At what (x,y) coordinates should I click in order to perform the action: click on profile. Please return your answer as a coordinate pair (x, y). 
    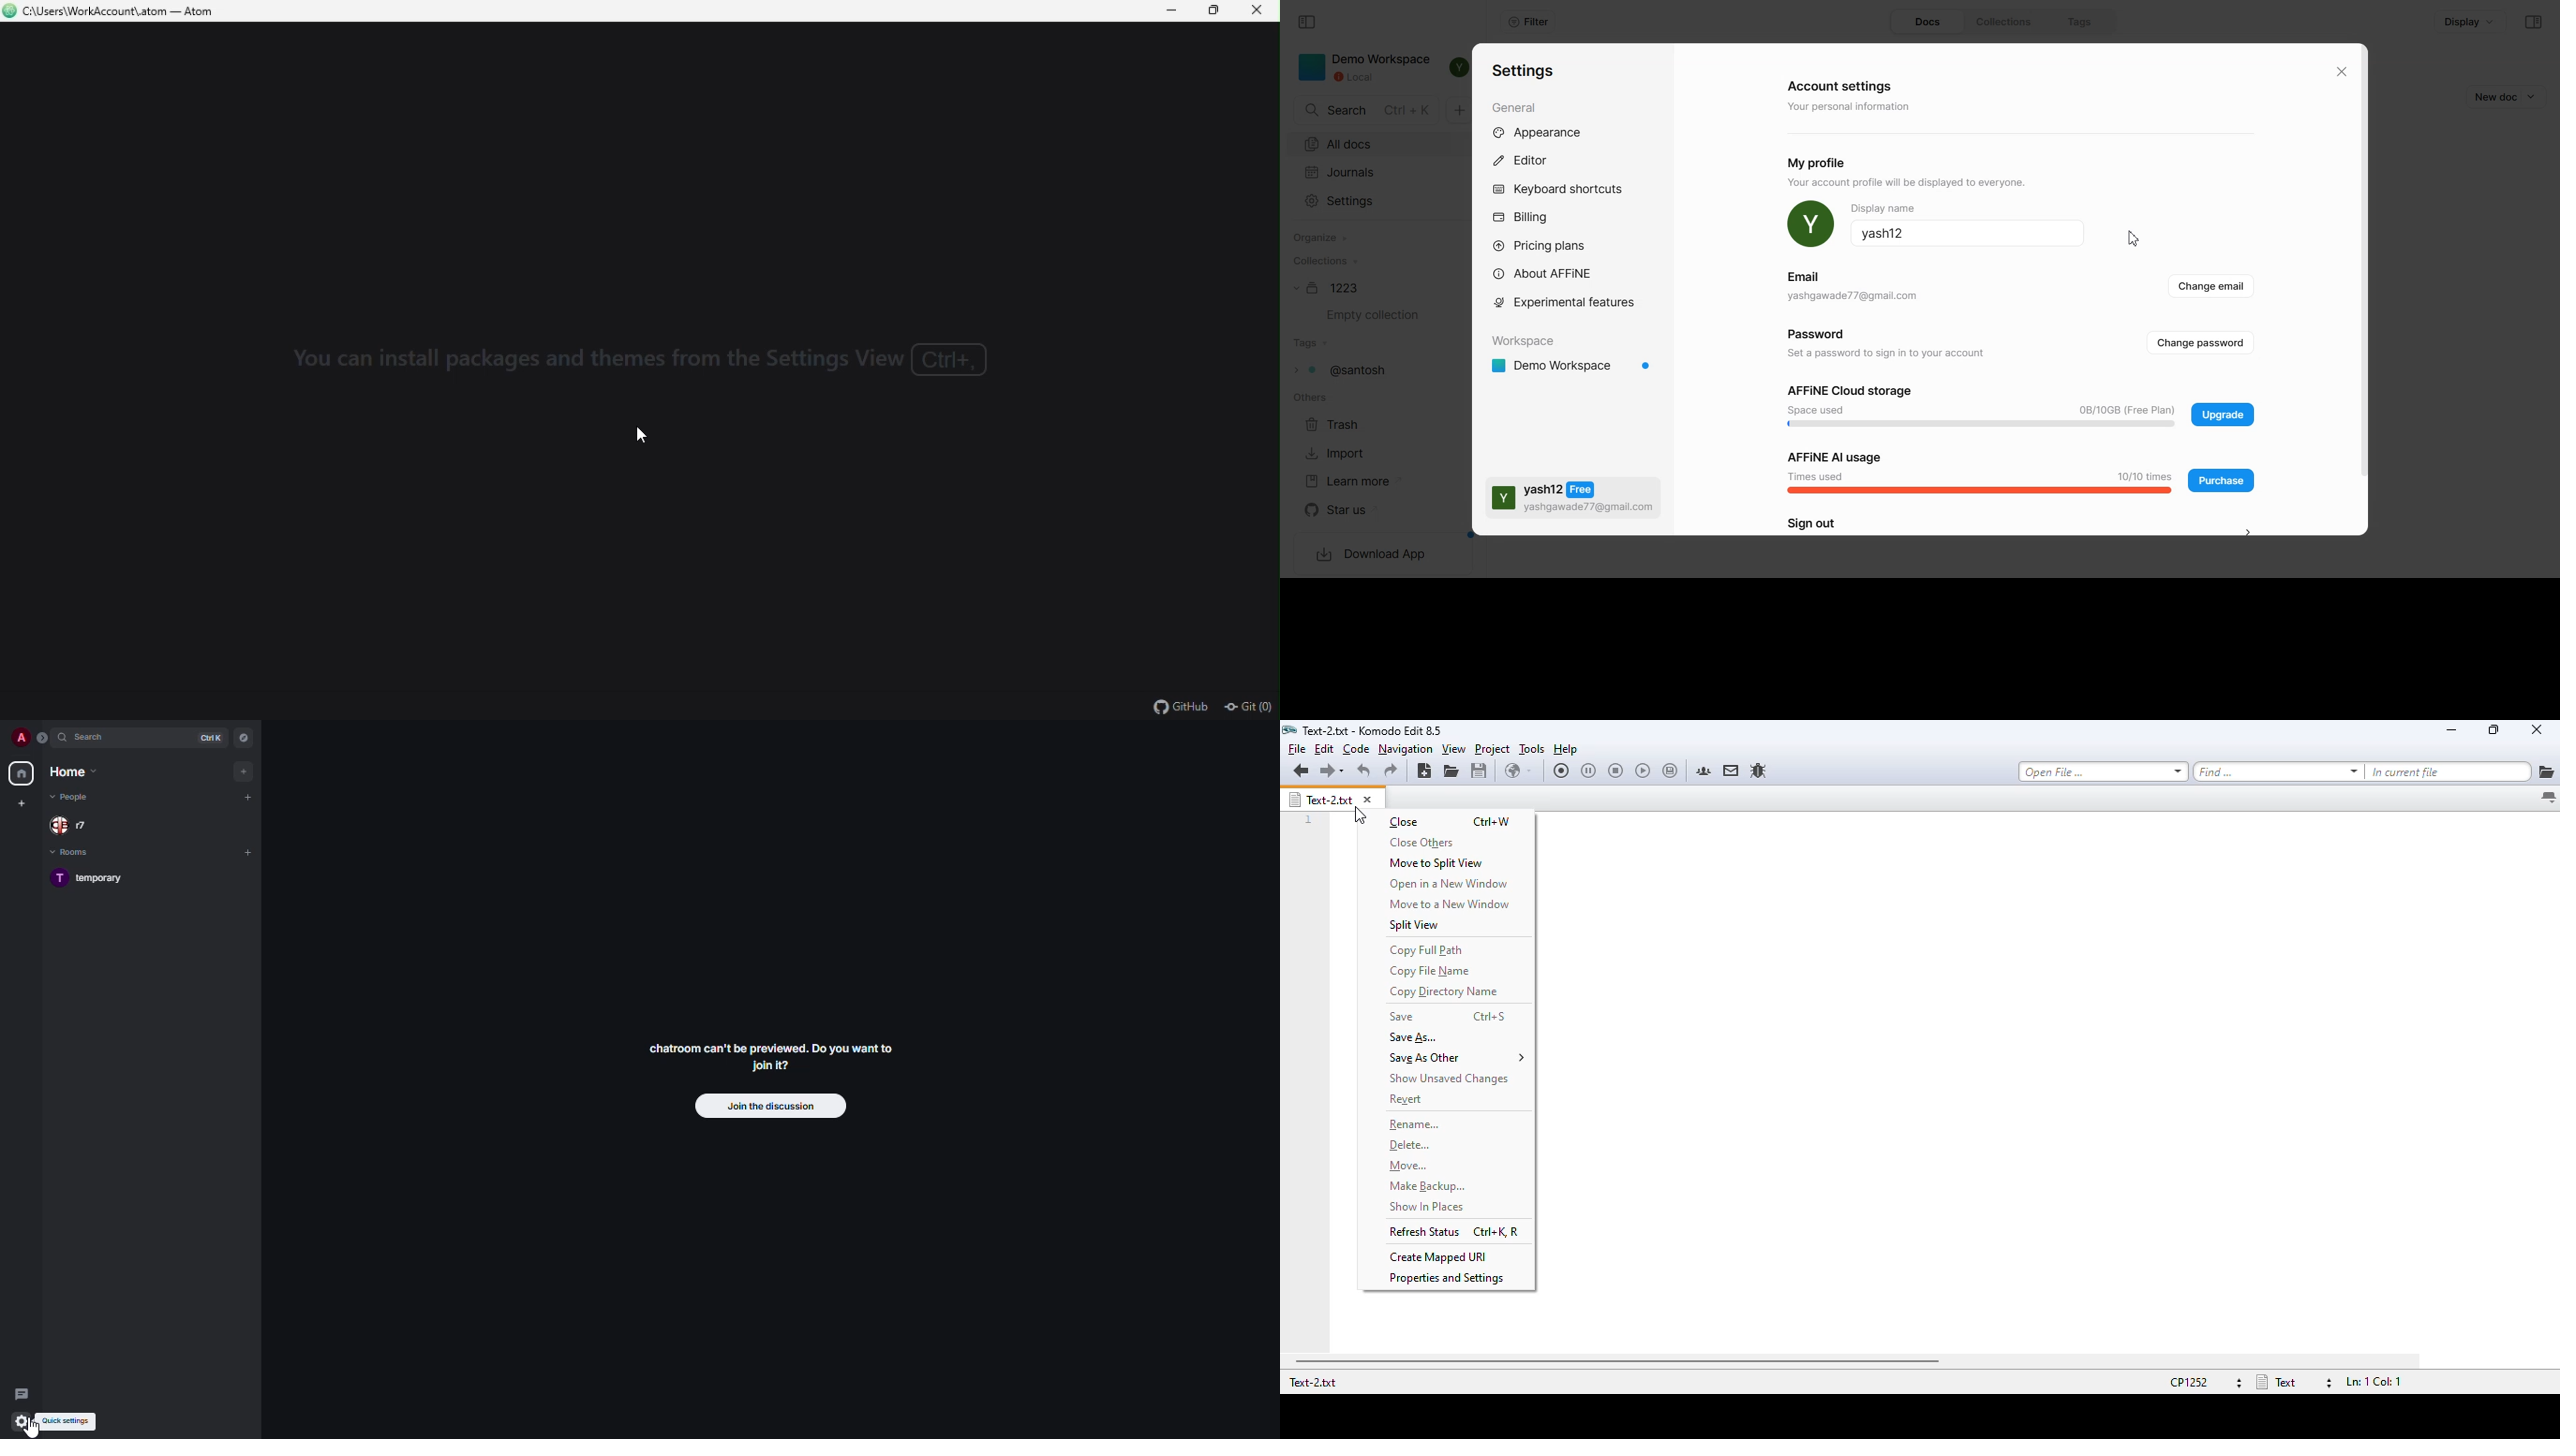
    Looking at the image, I should click on (20, 739).